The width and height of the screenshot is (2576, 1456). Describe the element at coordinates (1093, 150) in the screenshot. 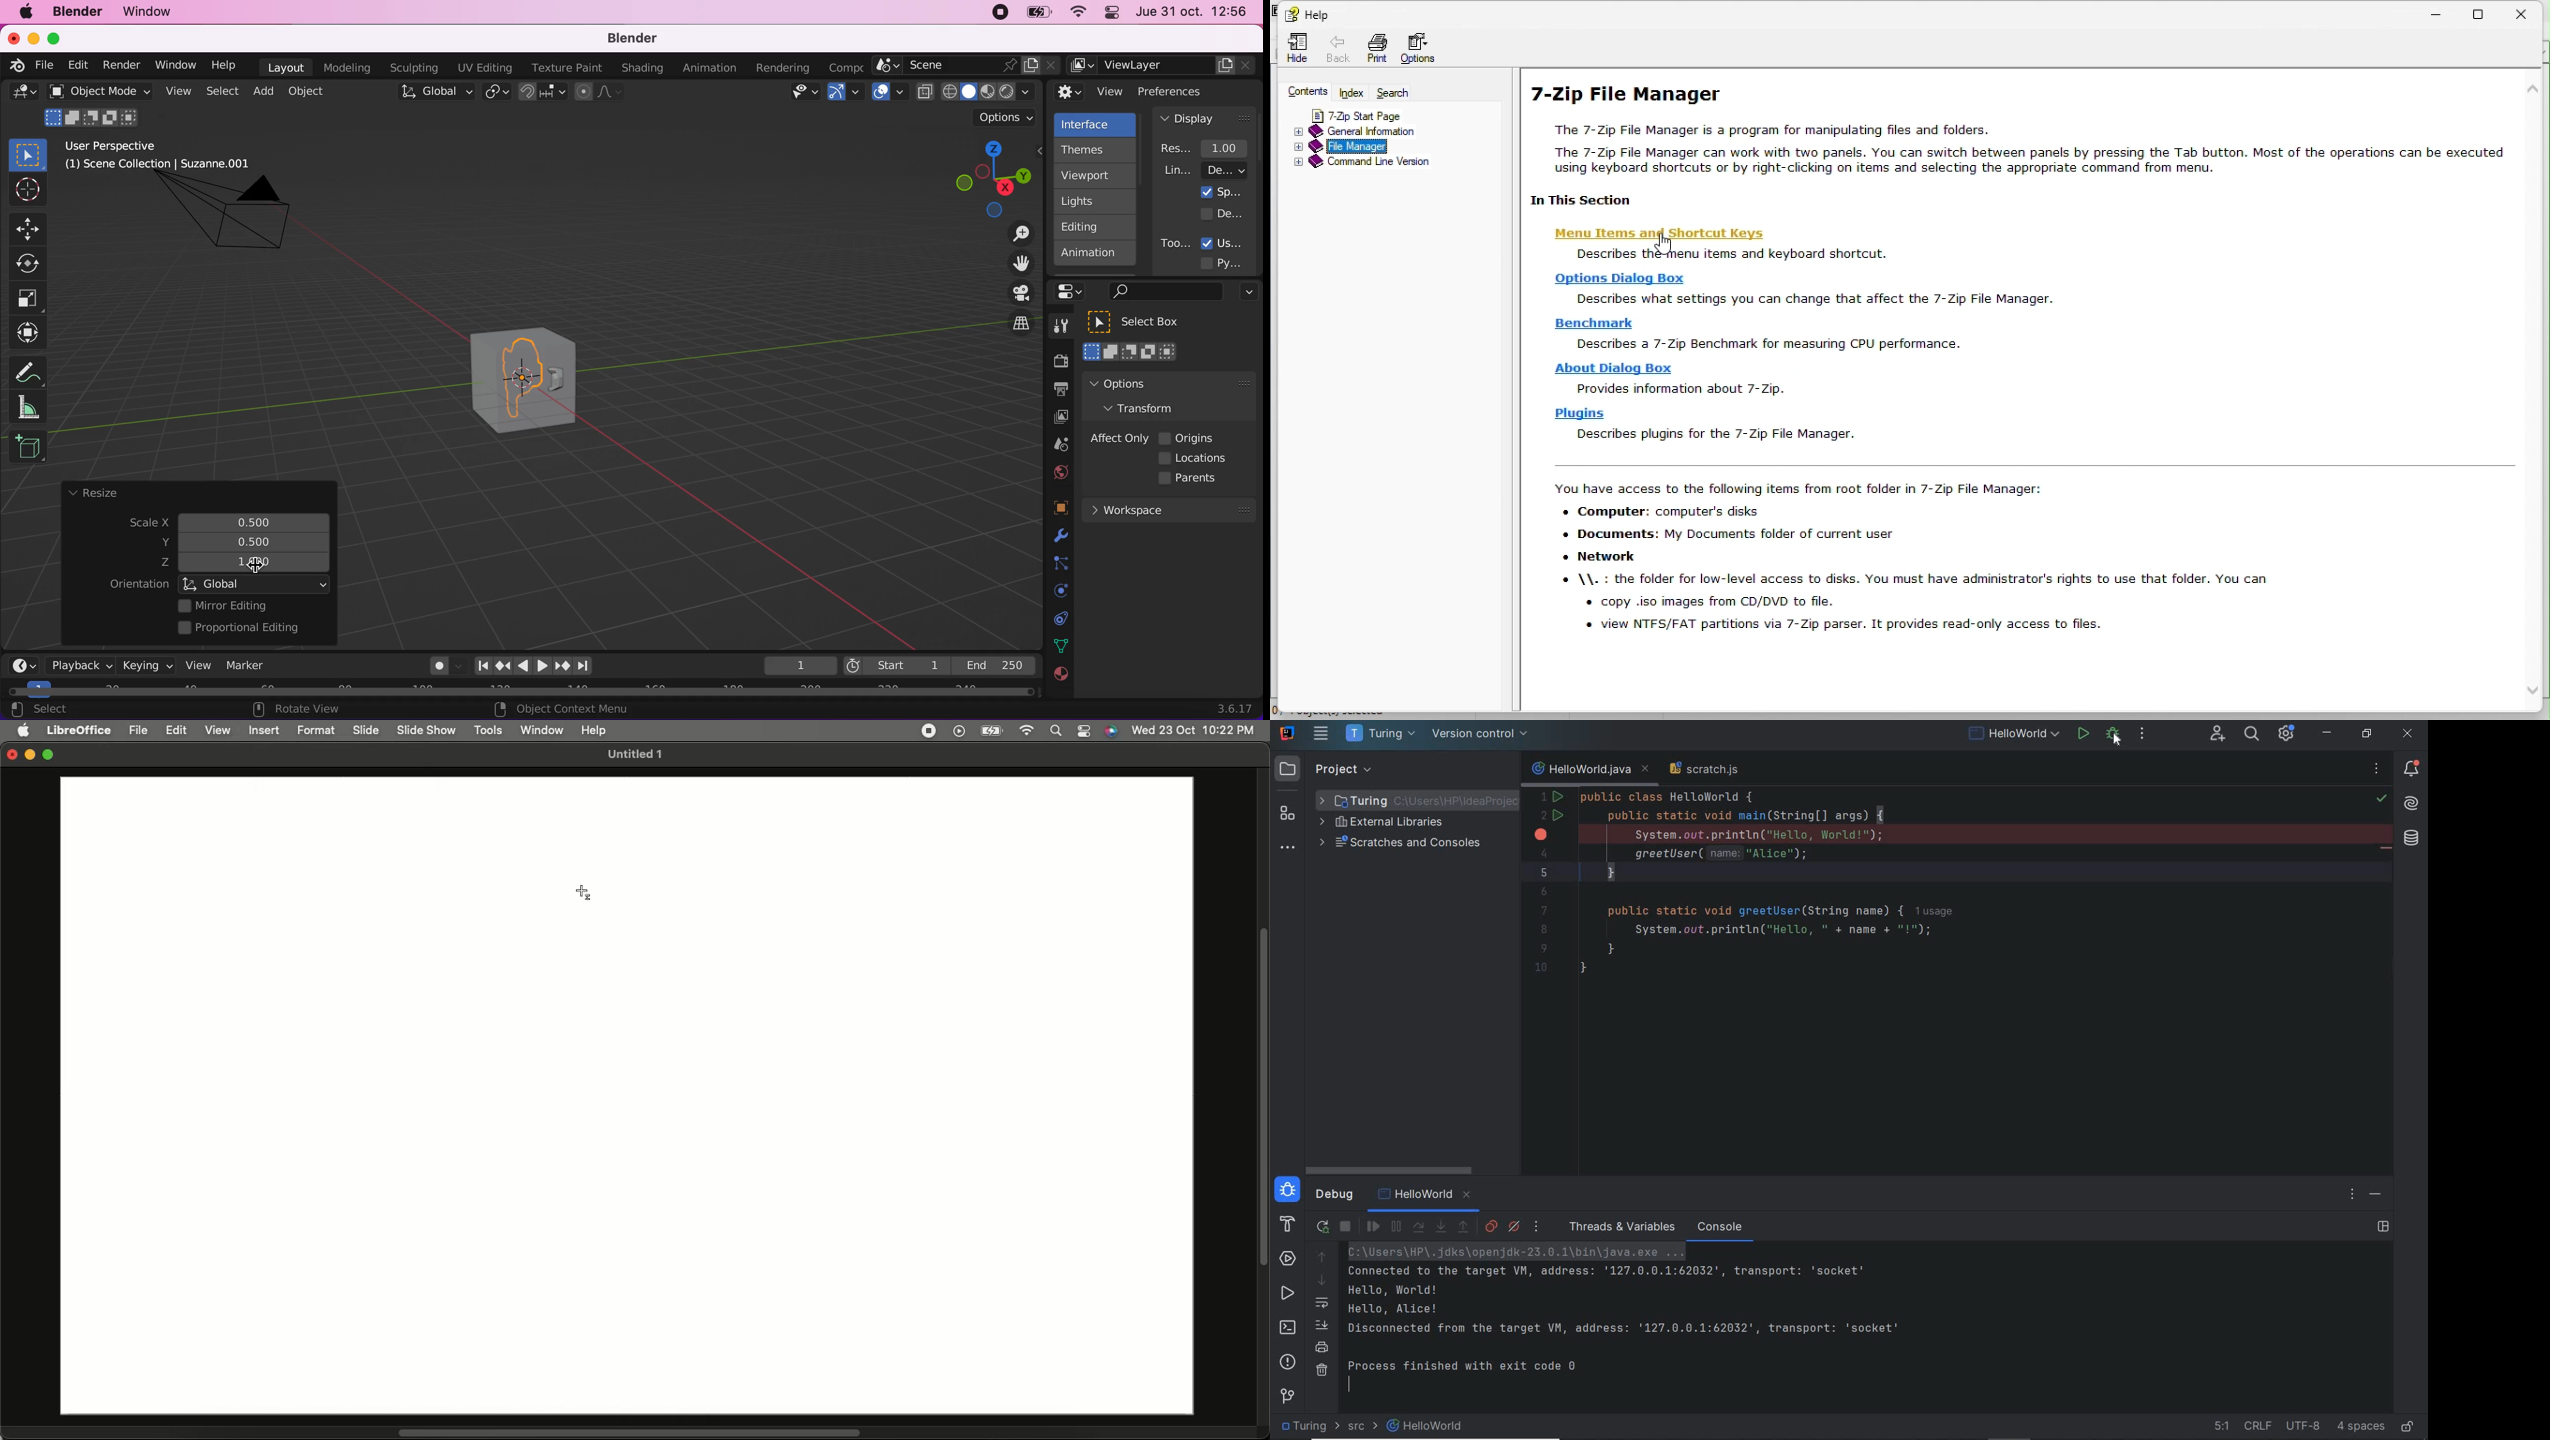

I see `themes` at that location.